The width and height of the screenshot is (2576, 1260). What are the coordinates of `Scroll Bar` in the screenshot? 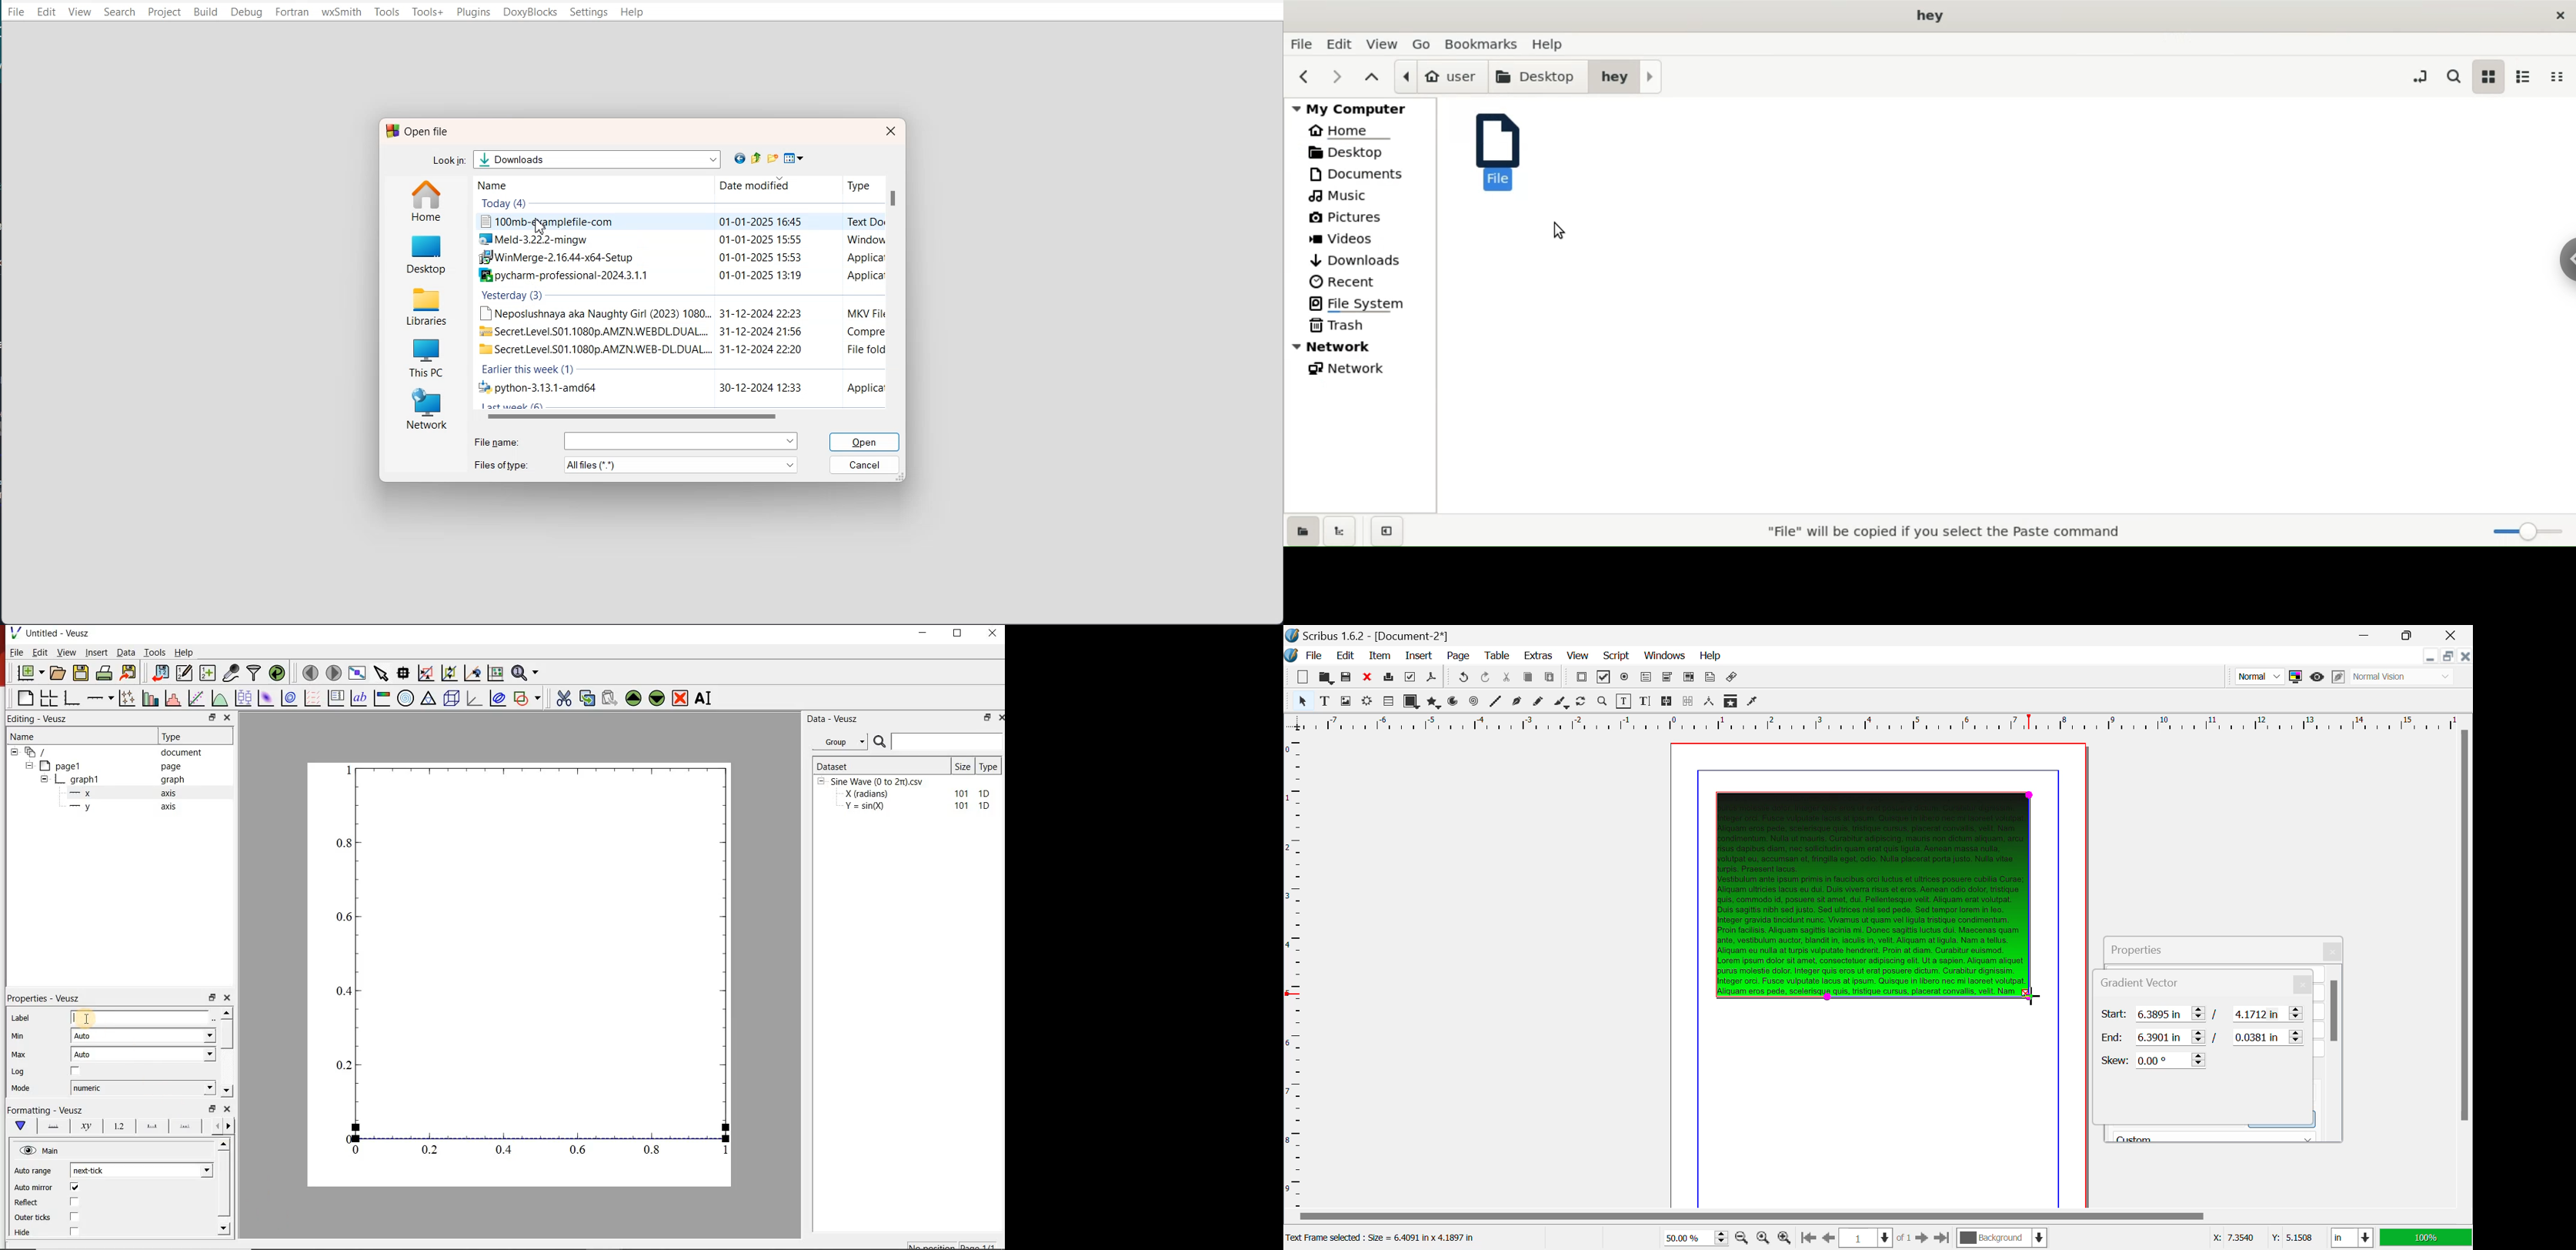 It's located at (2465, 967).